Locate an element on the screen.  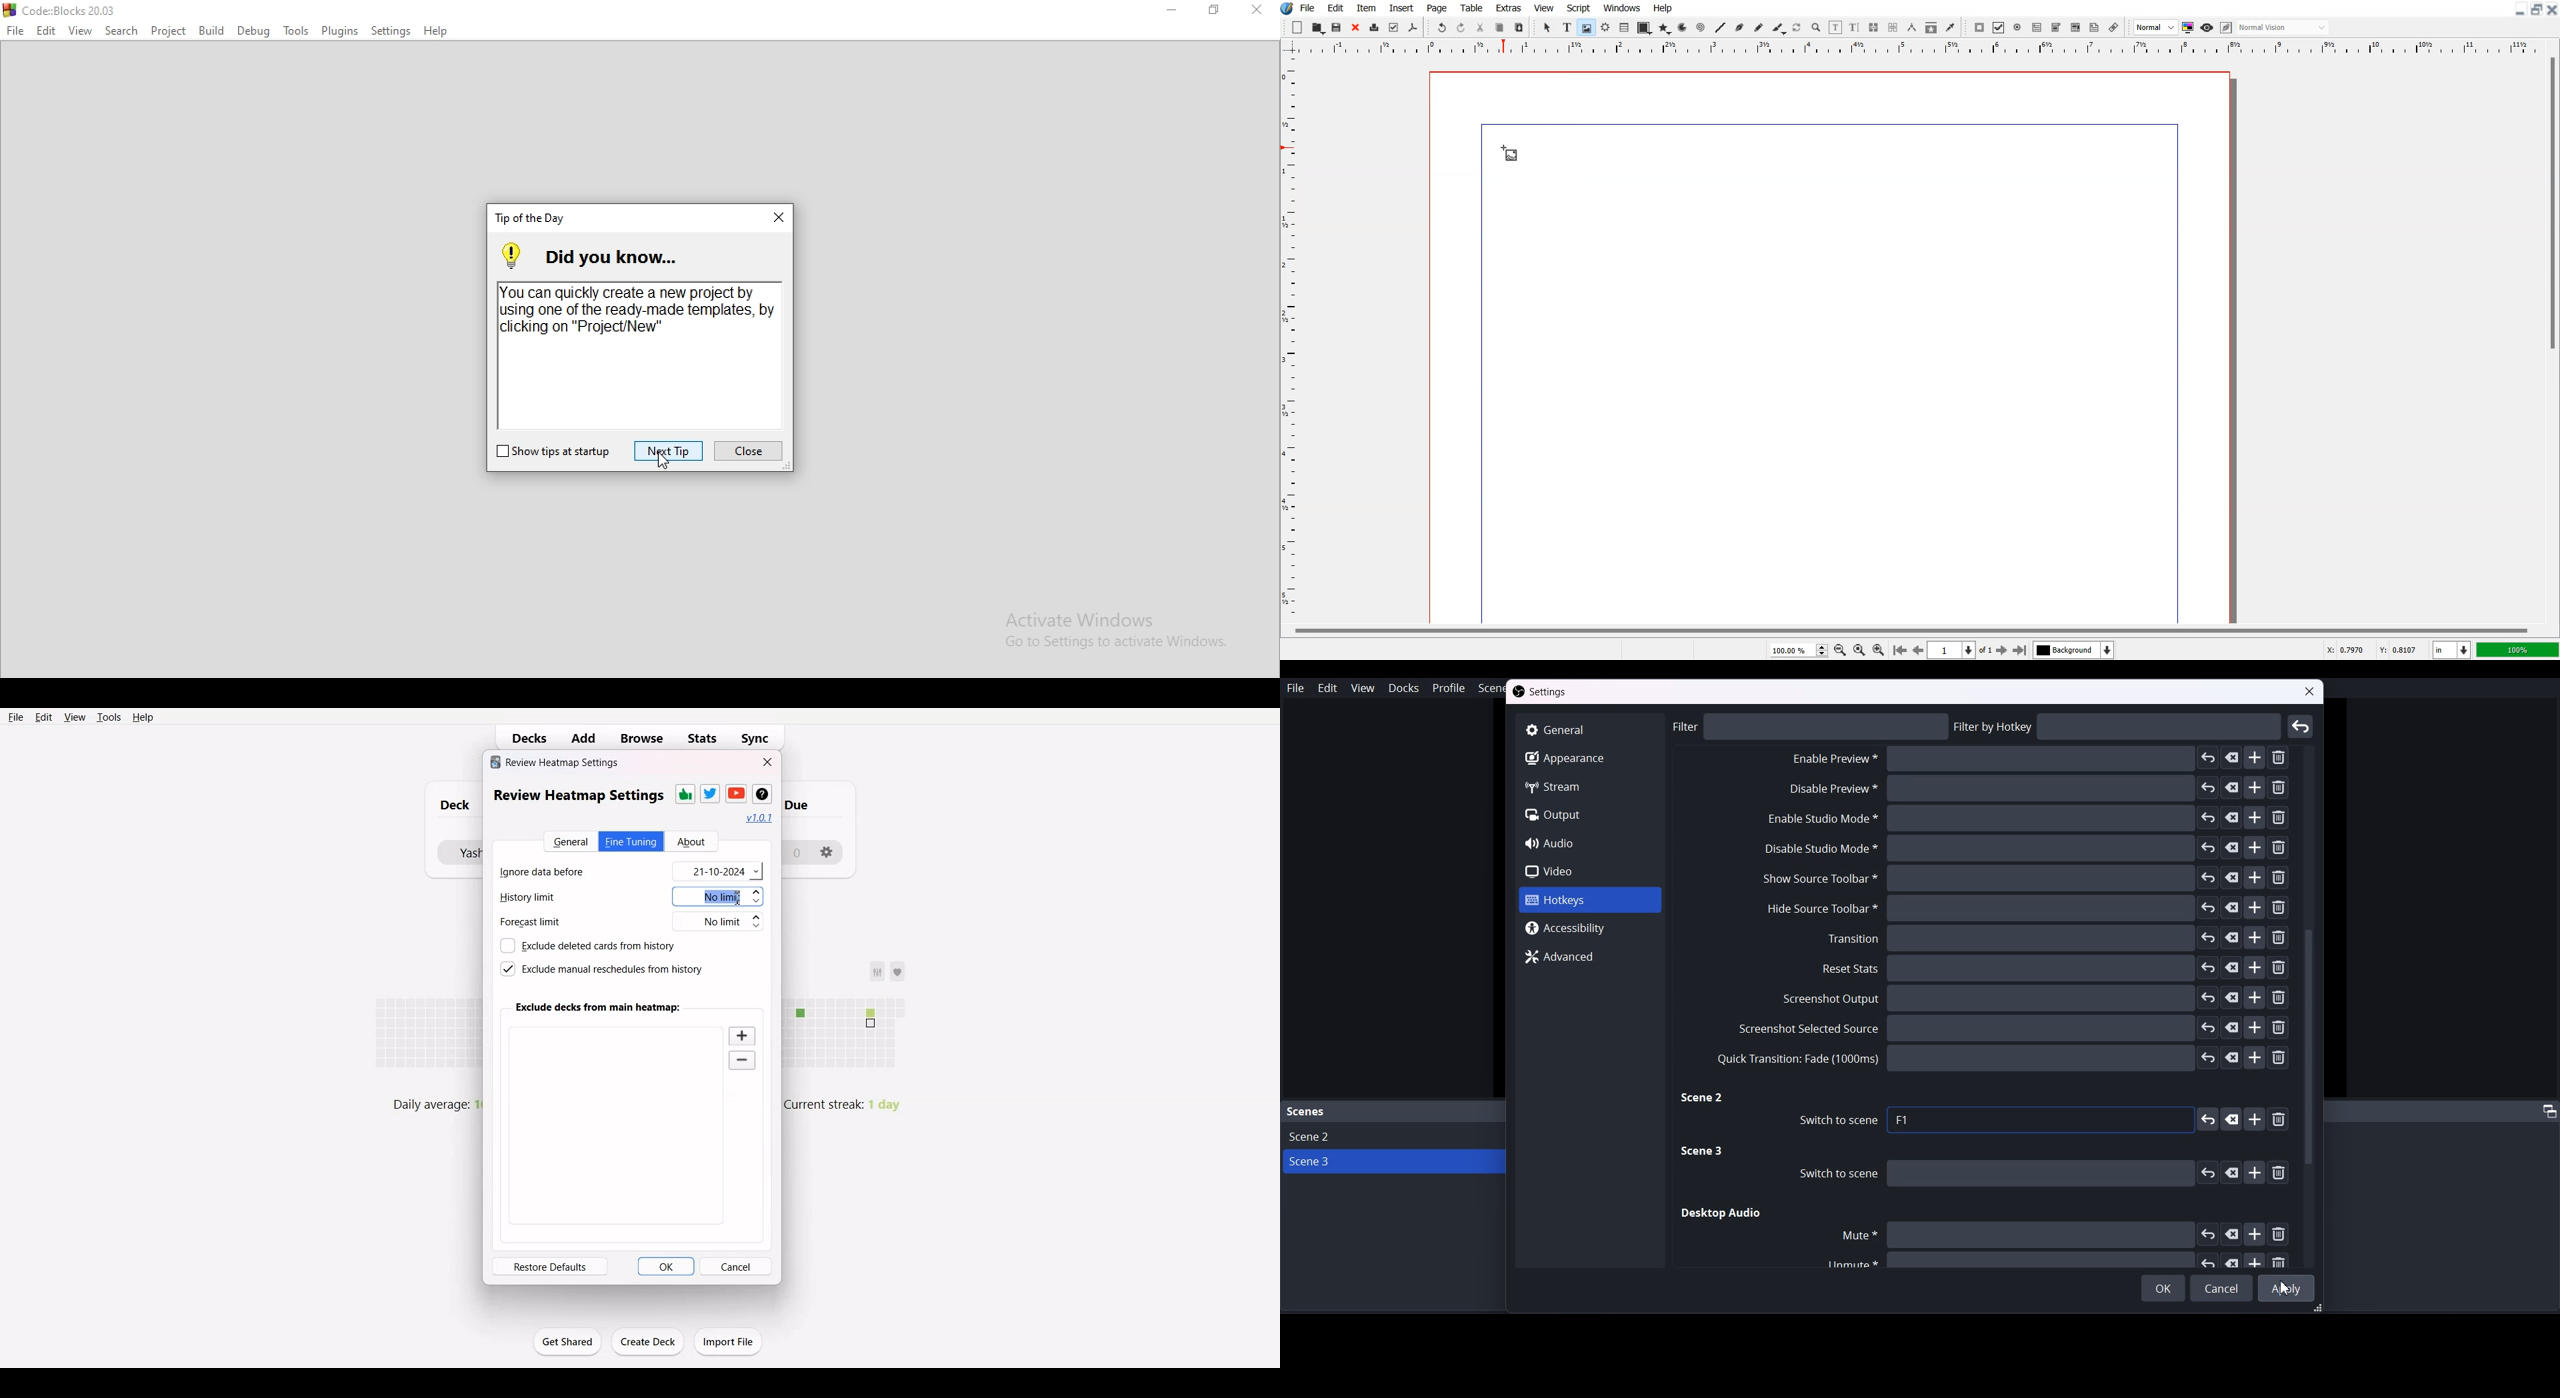
Preflight verifier is located at coordinates (1394, 28).